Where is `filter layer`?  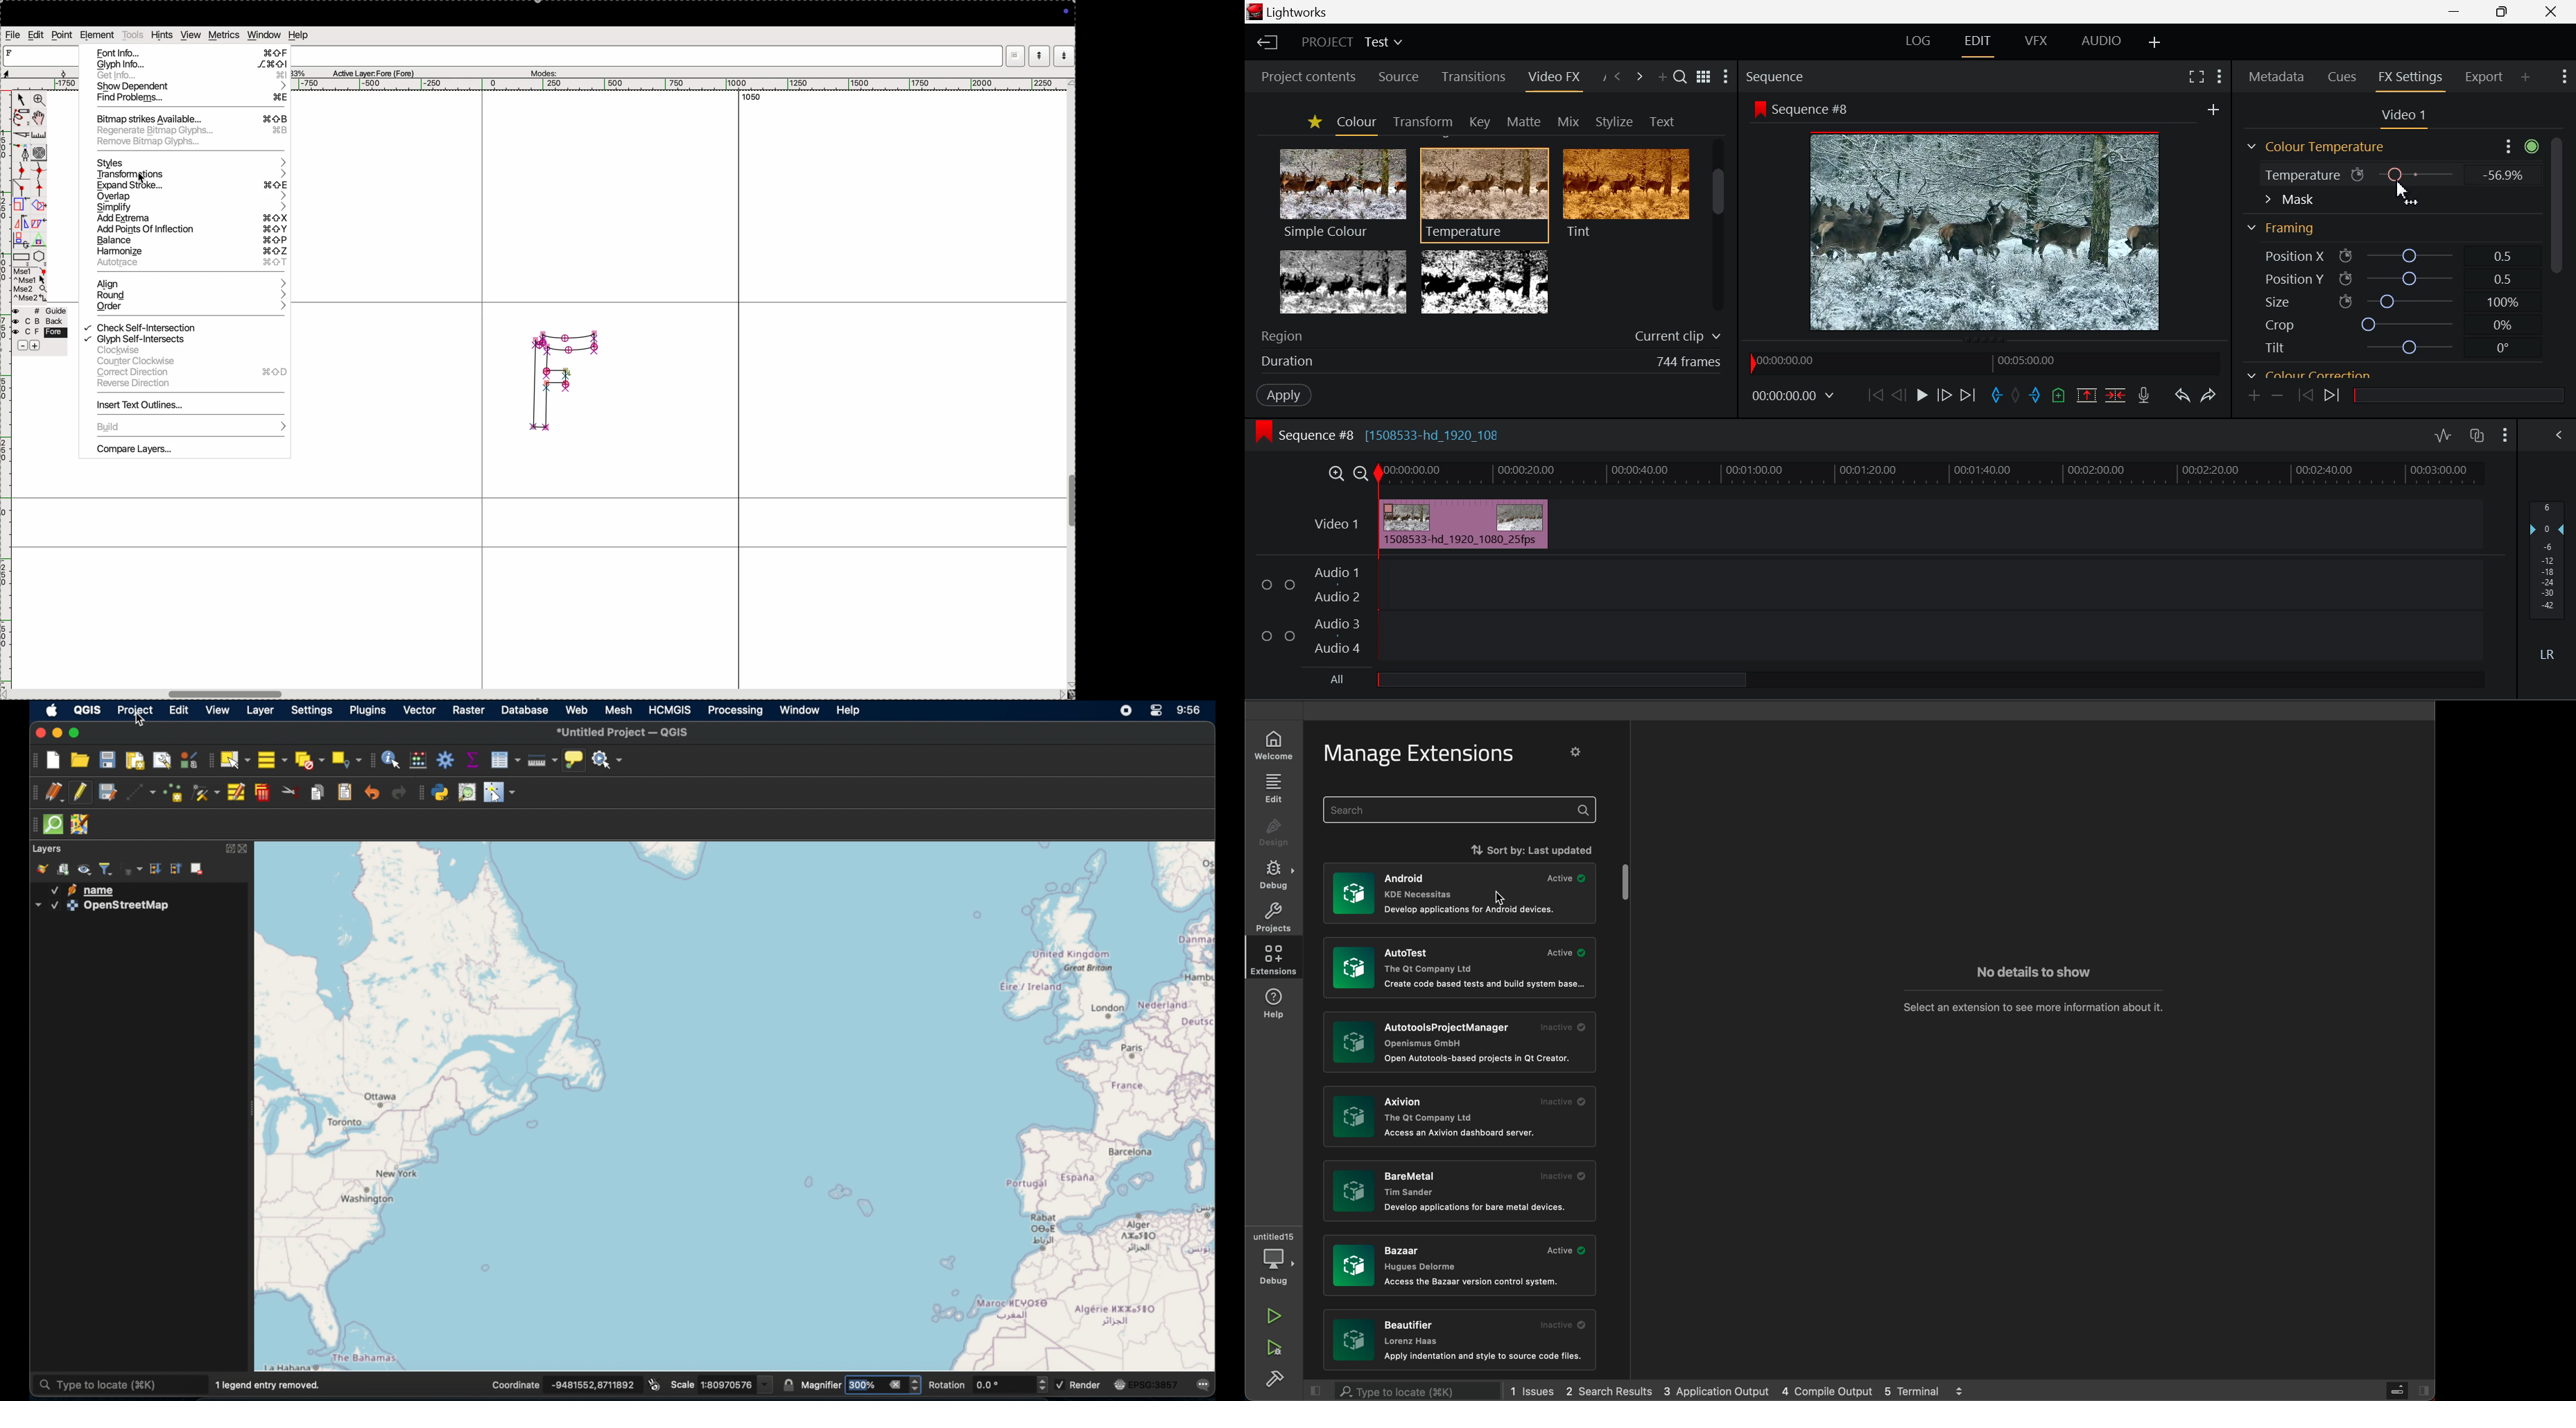
filter layer is located at coordinates (106, 868).